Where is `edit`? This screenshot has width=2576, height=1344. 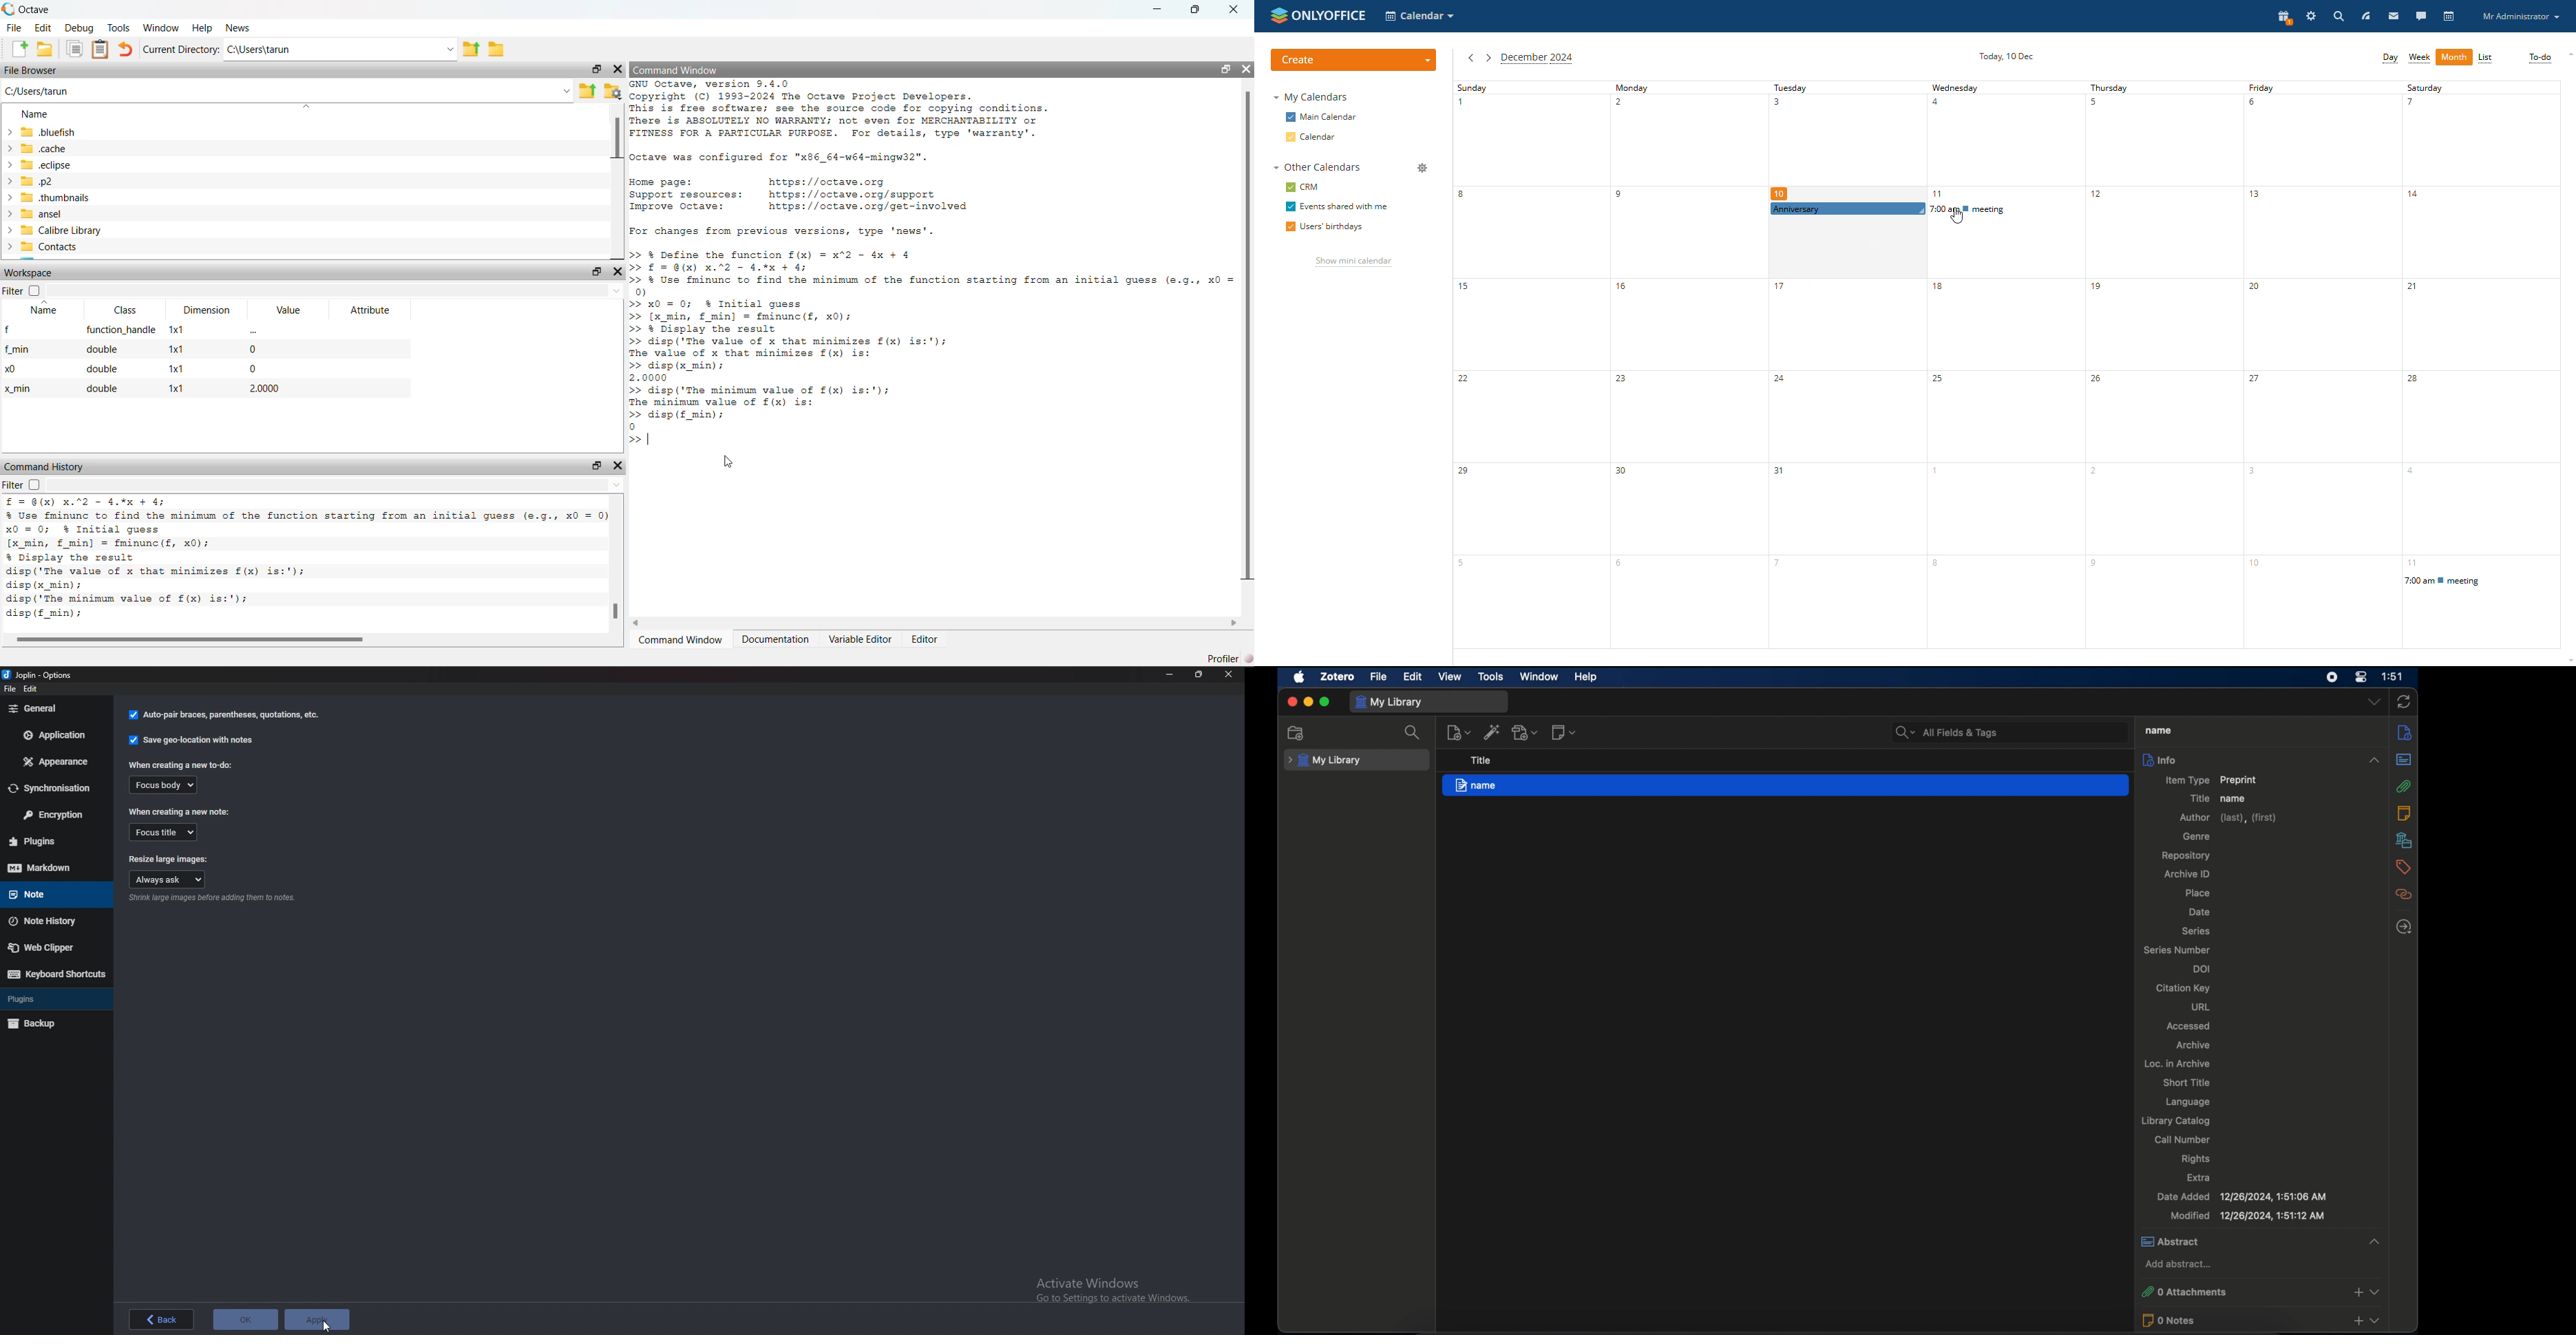 edit is located at coordinates (33, 690).